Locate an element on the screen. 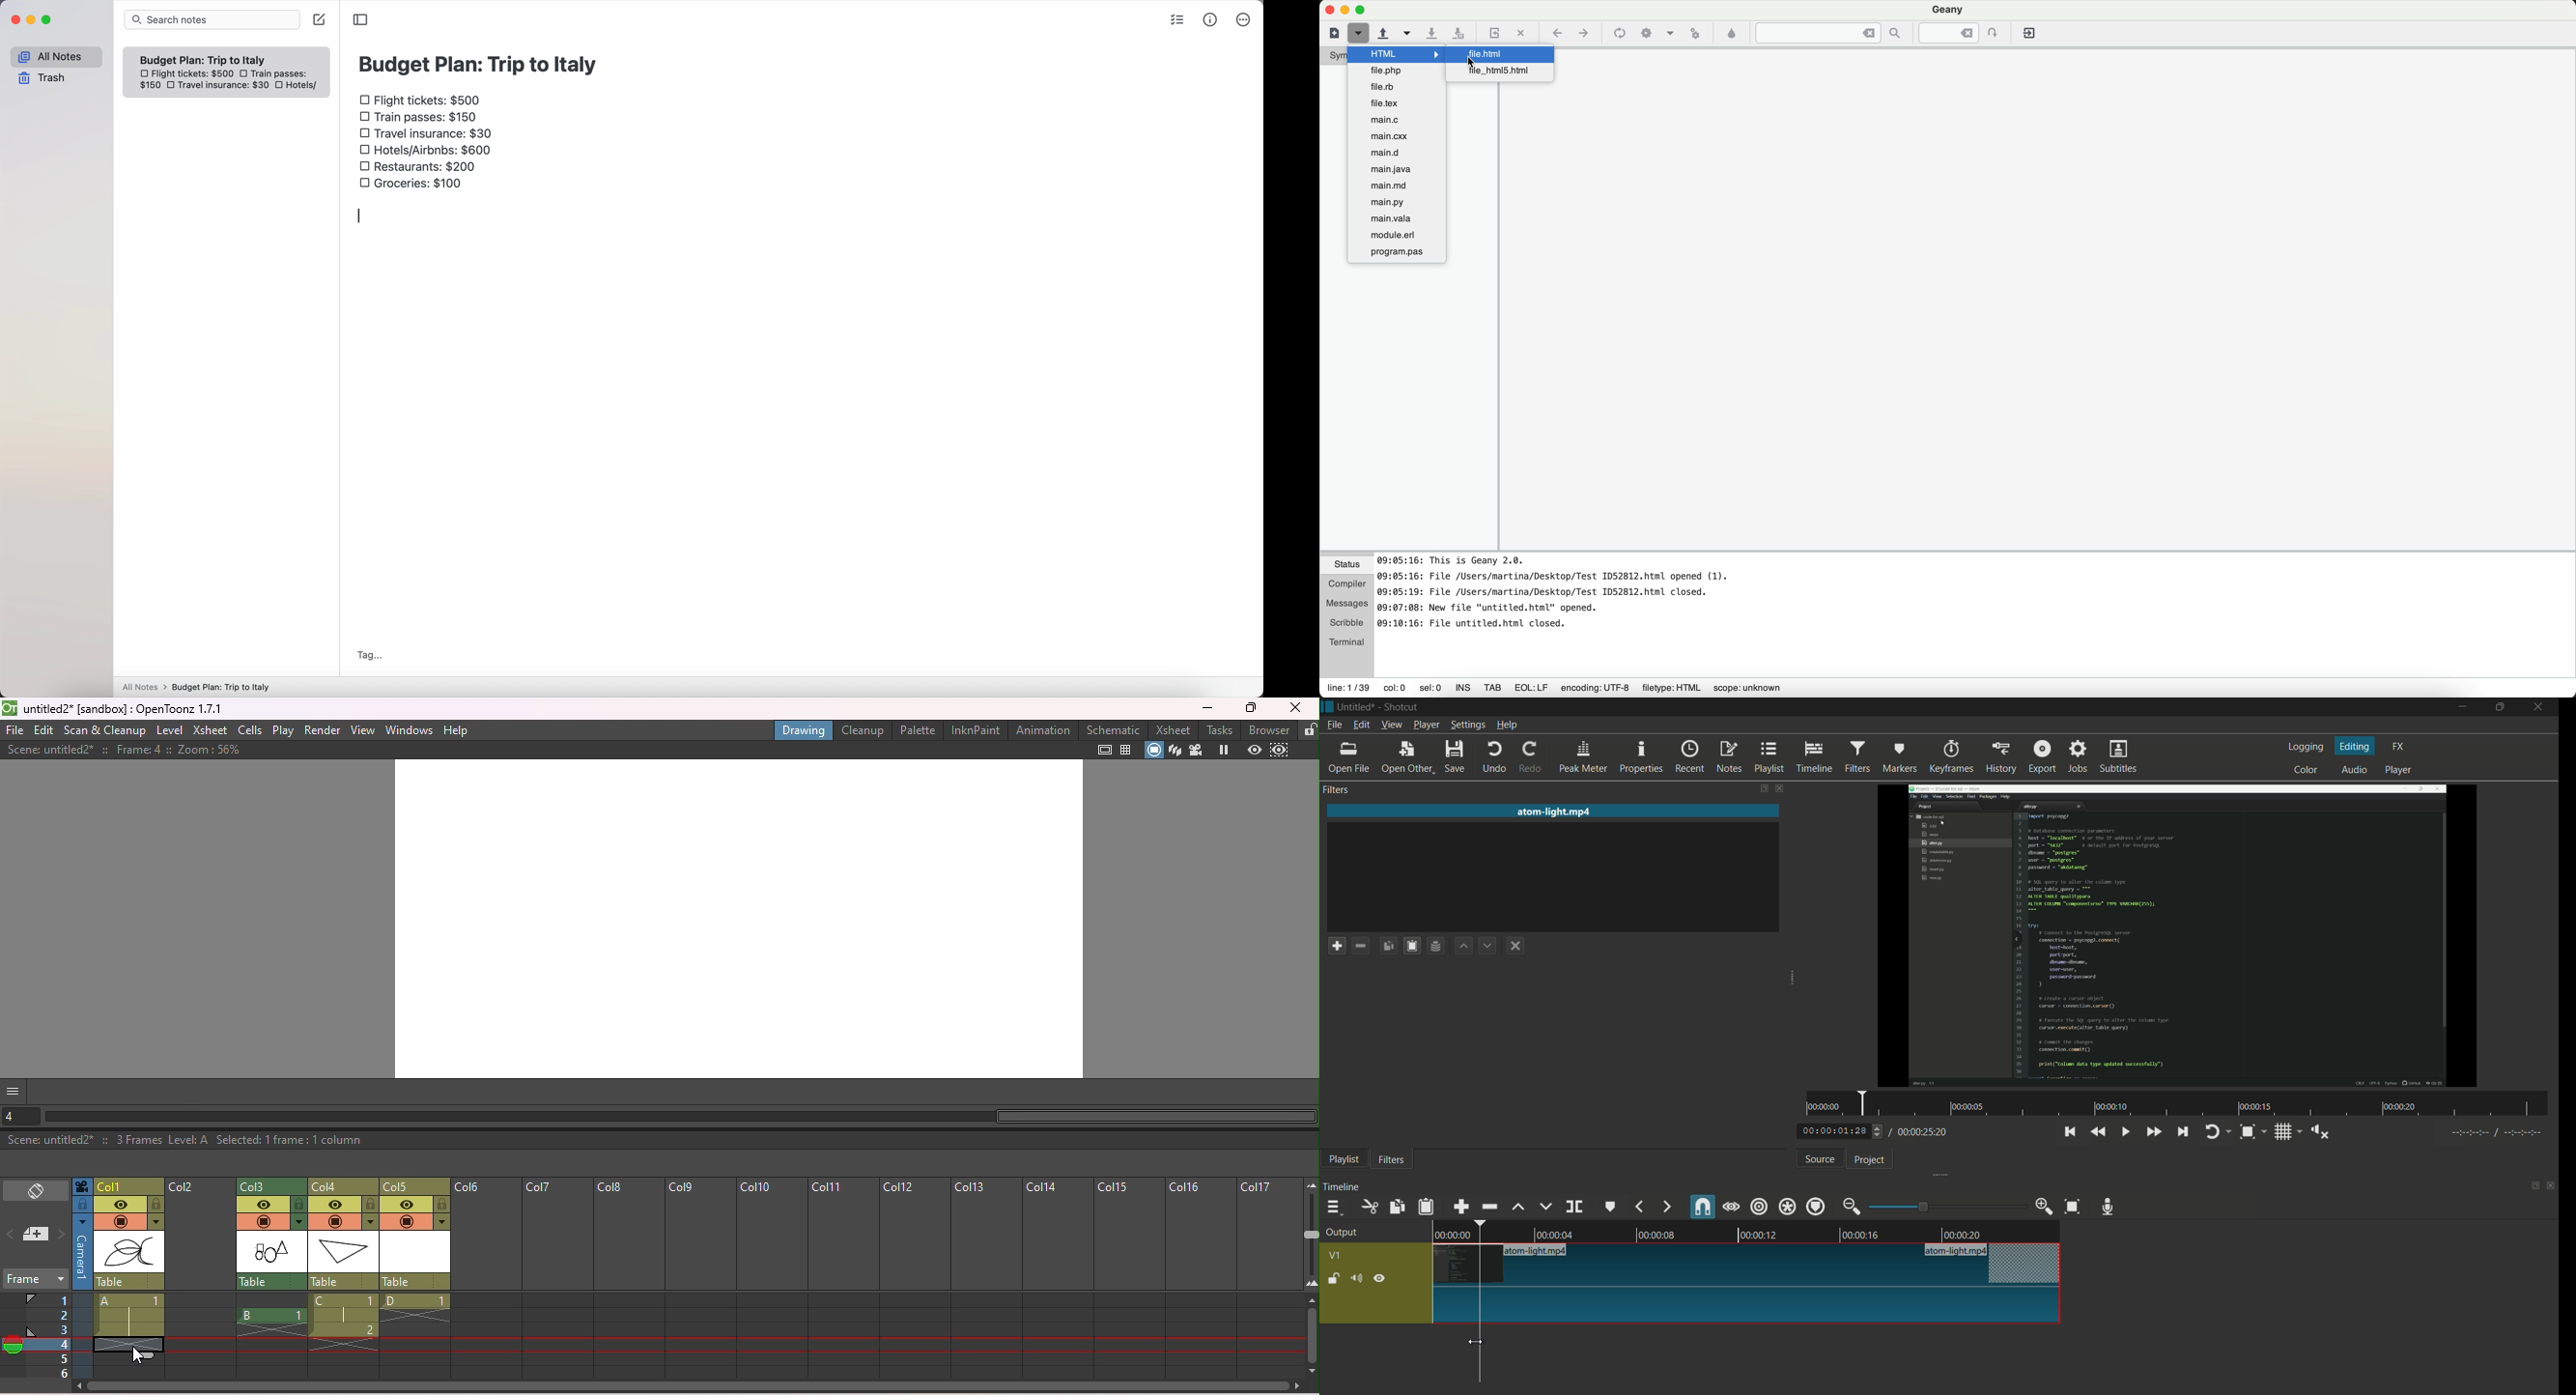 The height and width of the screenshot is (1400, 2576). close timeline is located at coordinates (2551, 1186).